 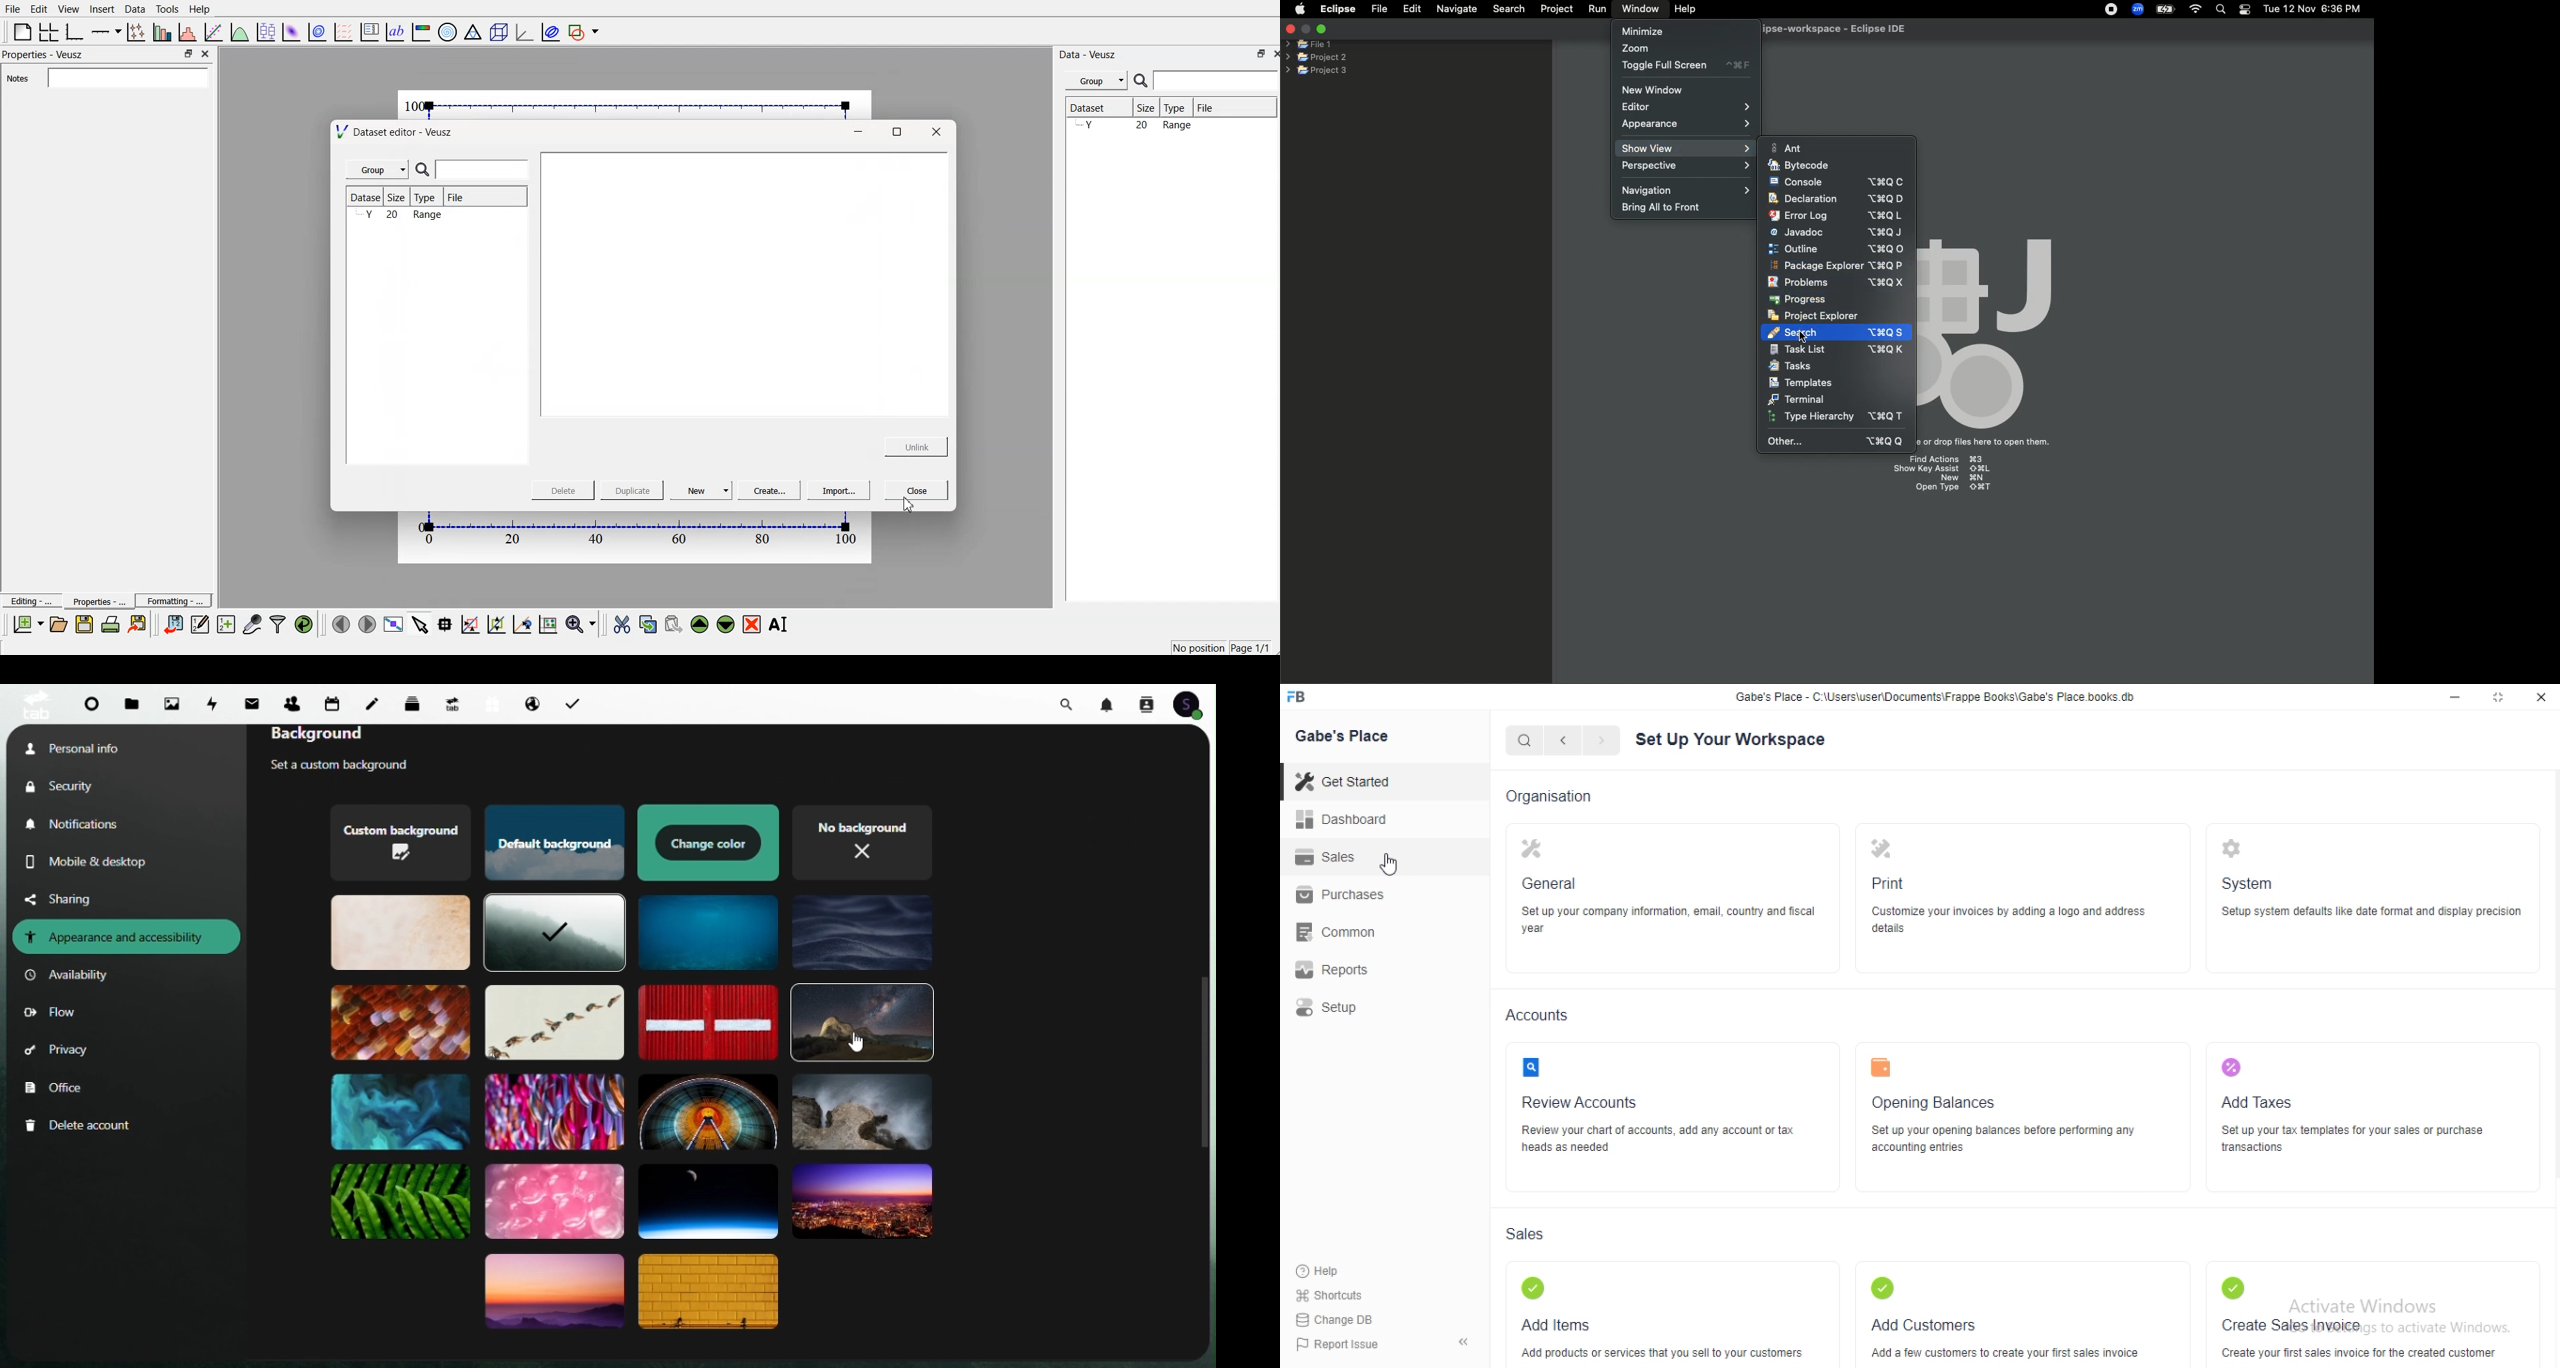 I want to click on next, so click(x=1602, y=740).